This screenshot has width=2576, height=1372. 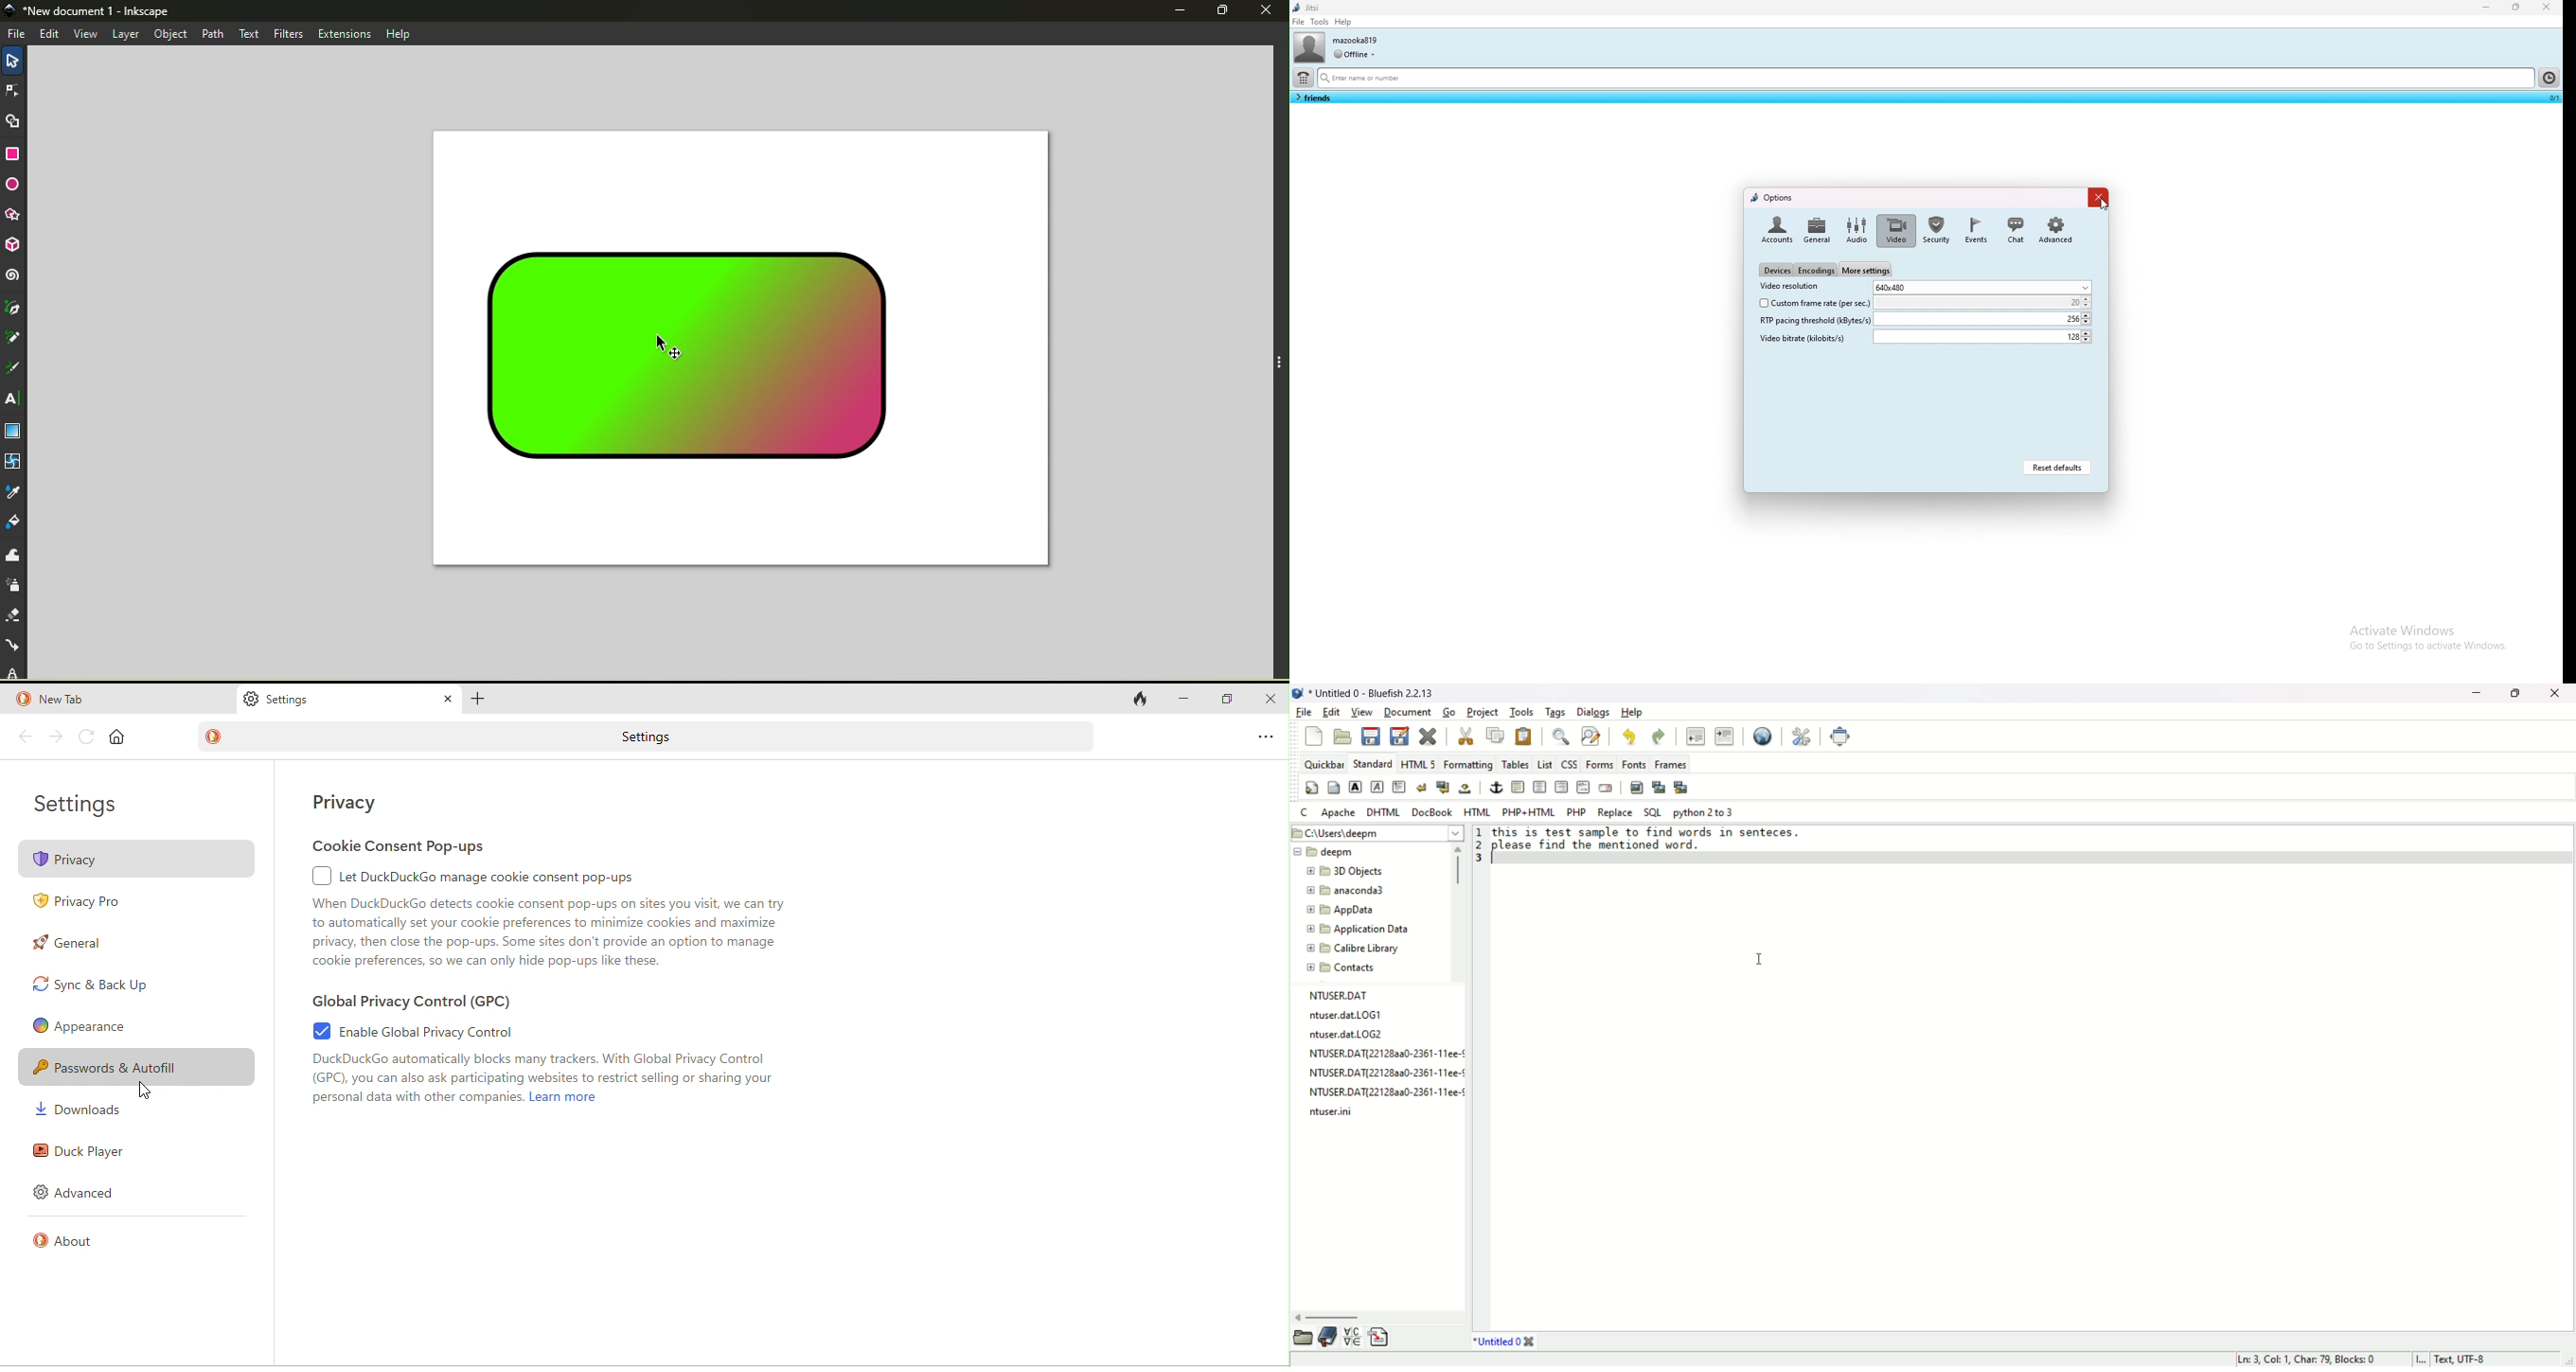 I want to click on right justify, so click(x=1560, y=787).